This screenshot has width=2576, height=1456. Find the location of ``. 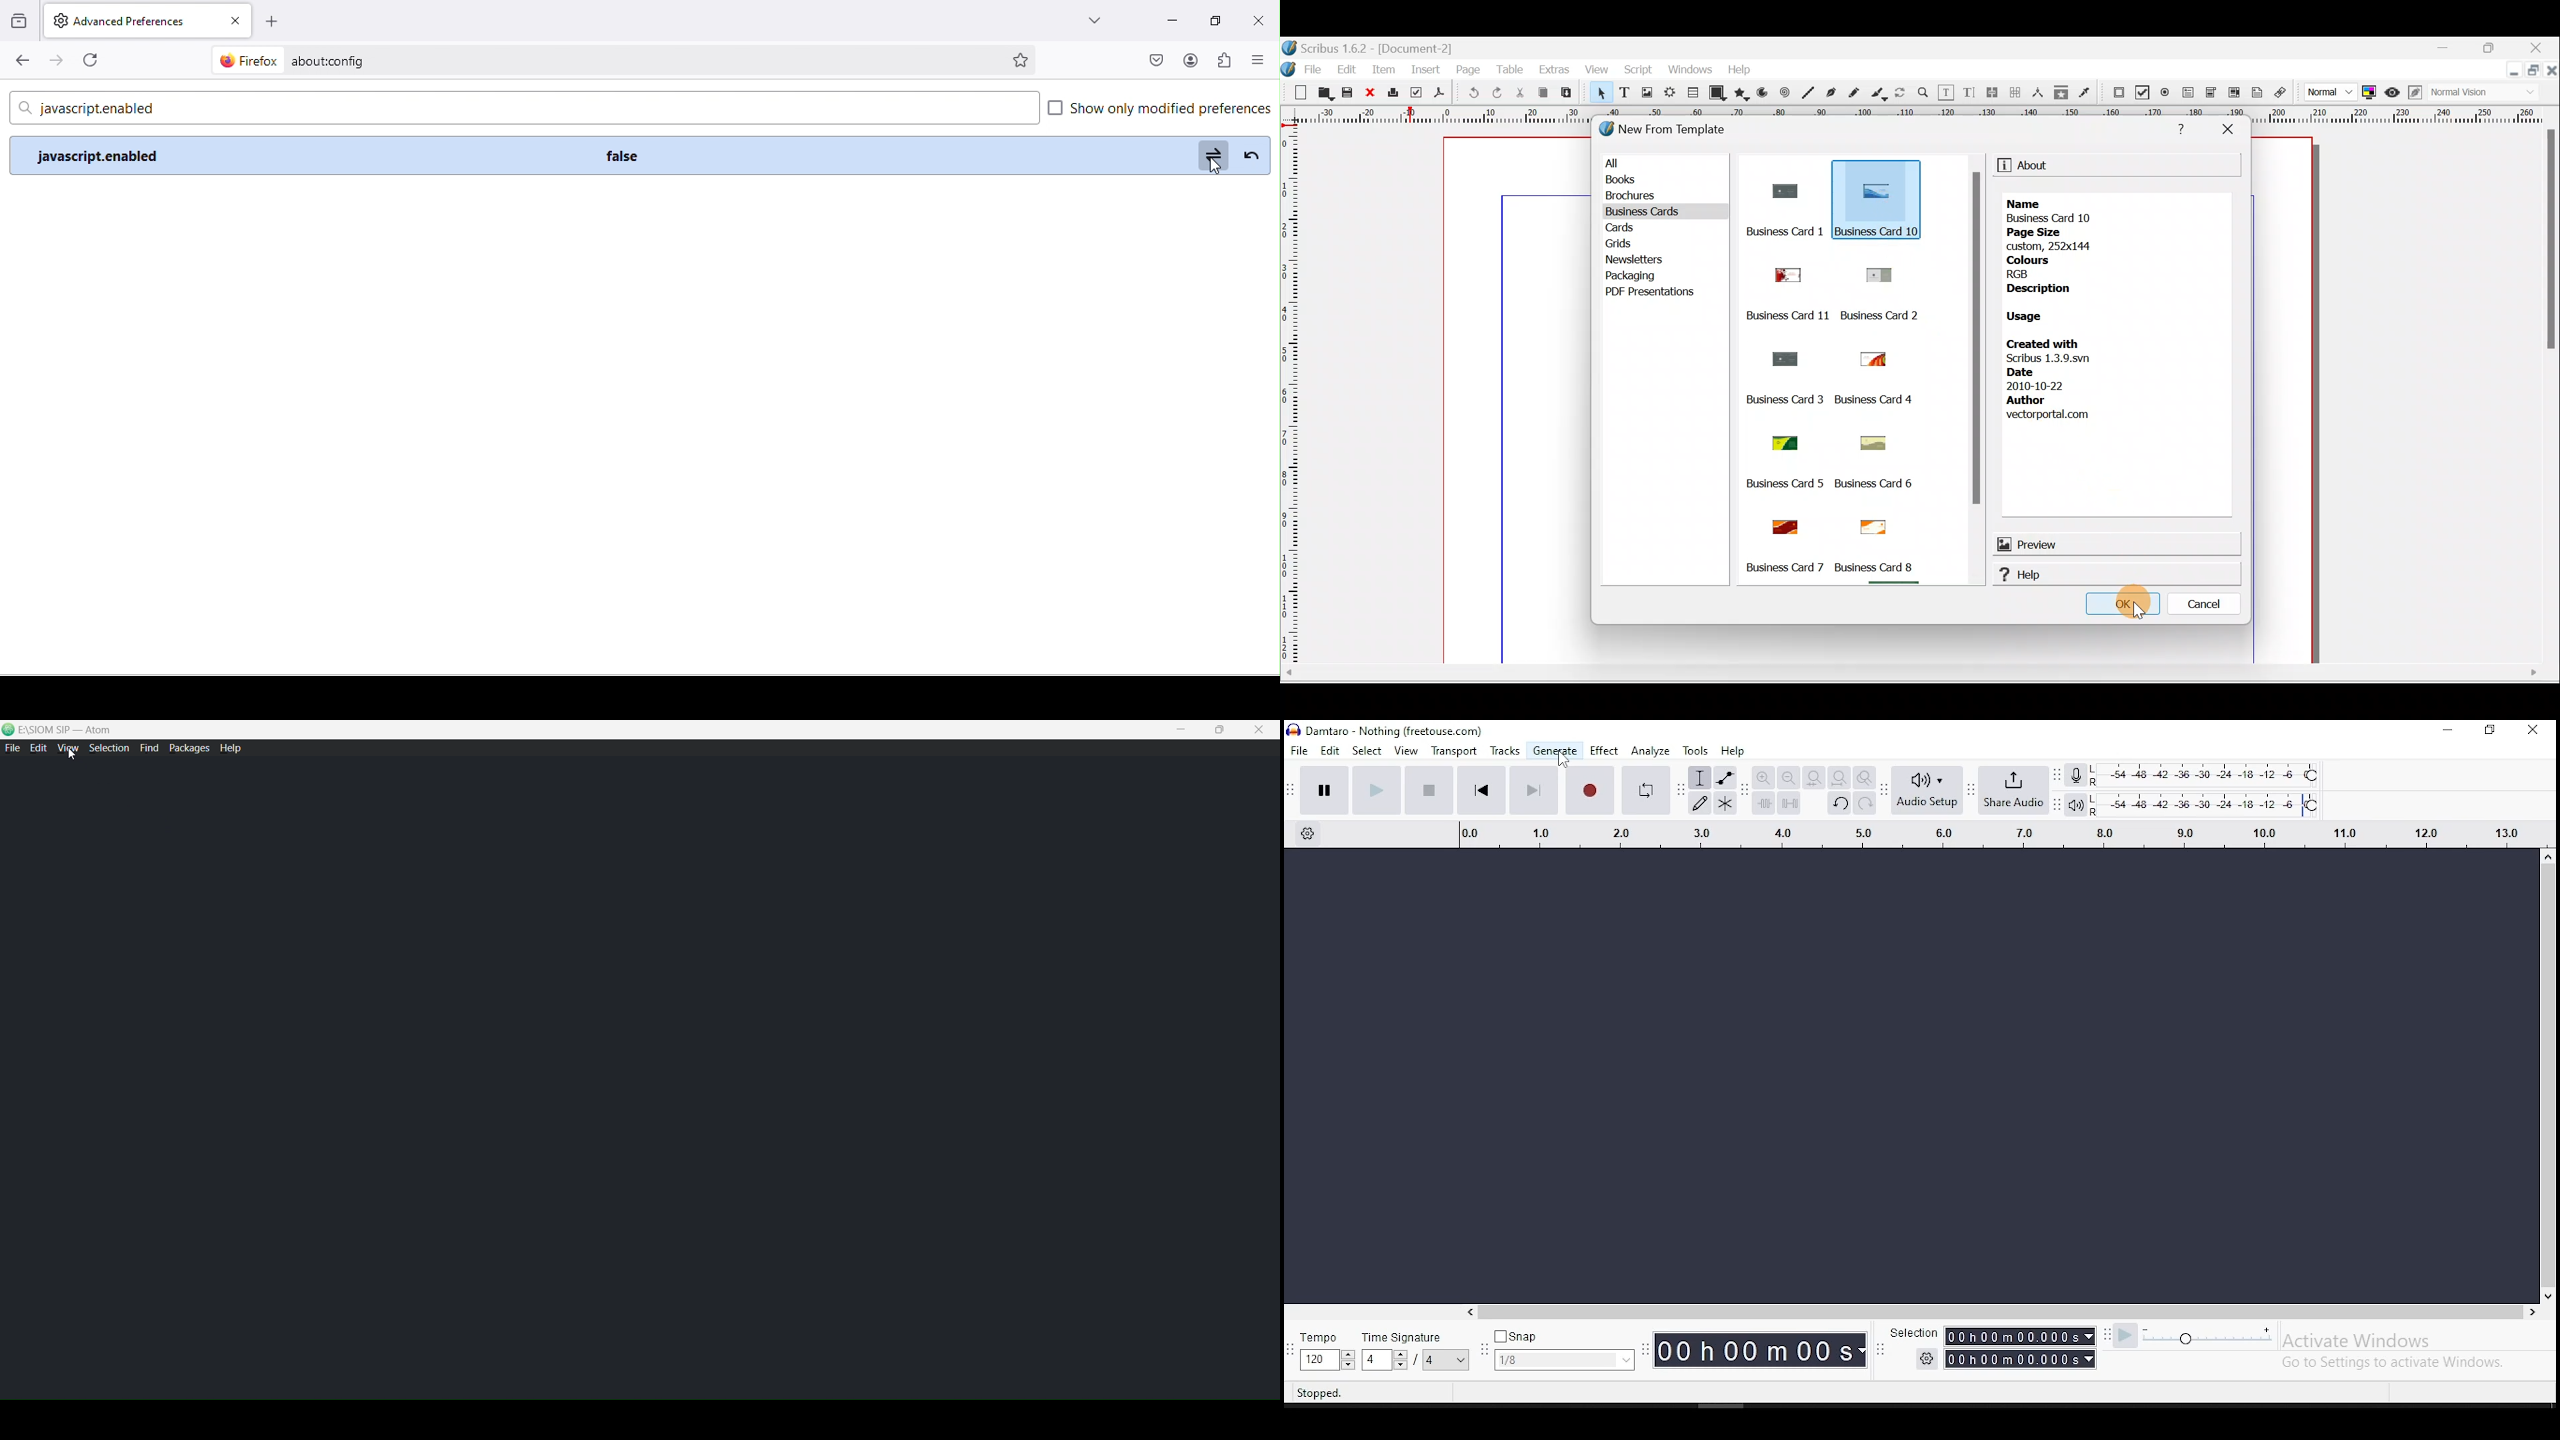

 is located at coordinates (2028, 203).